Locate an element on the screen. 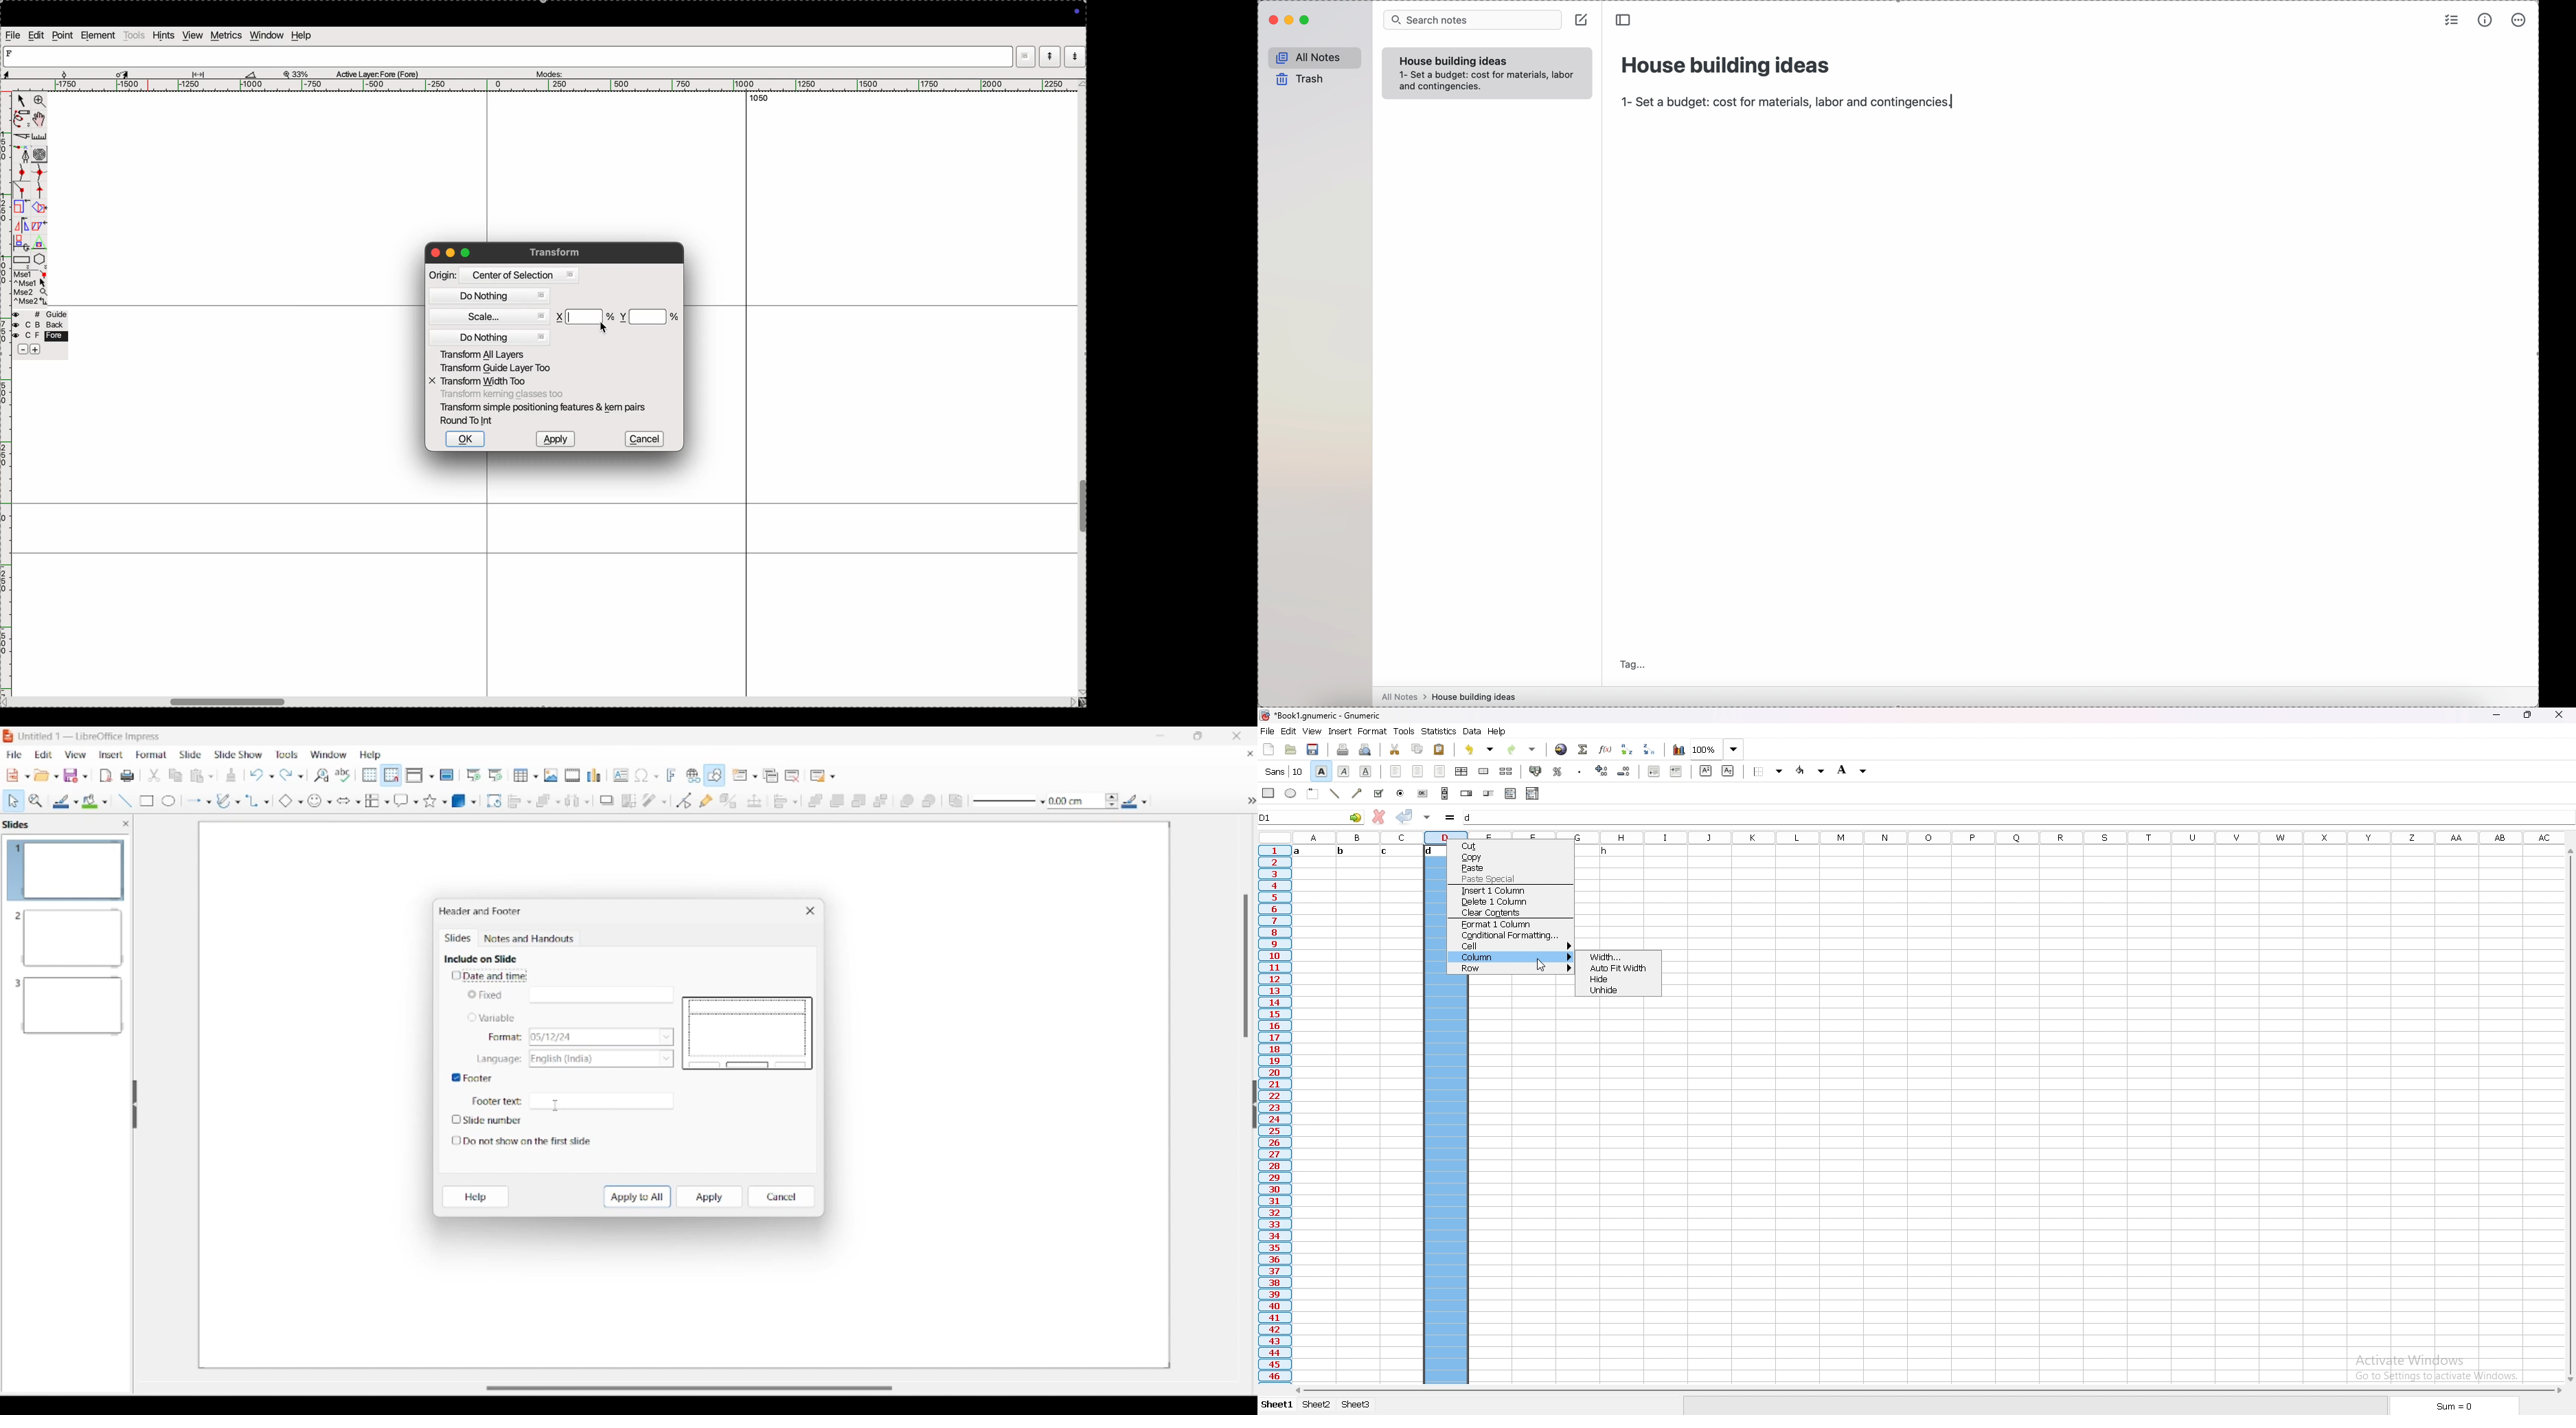  redo is located at coordinates (1523, 749).